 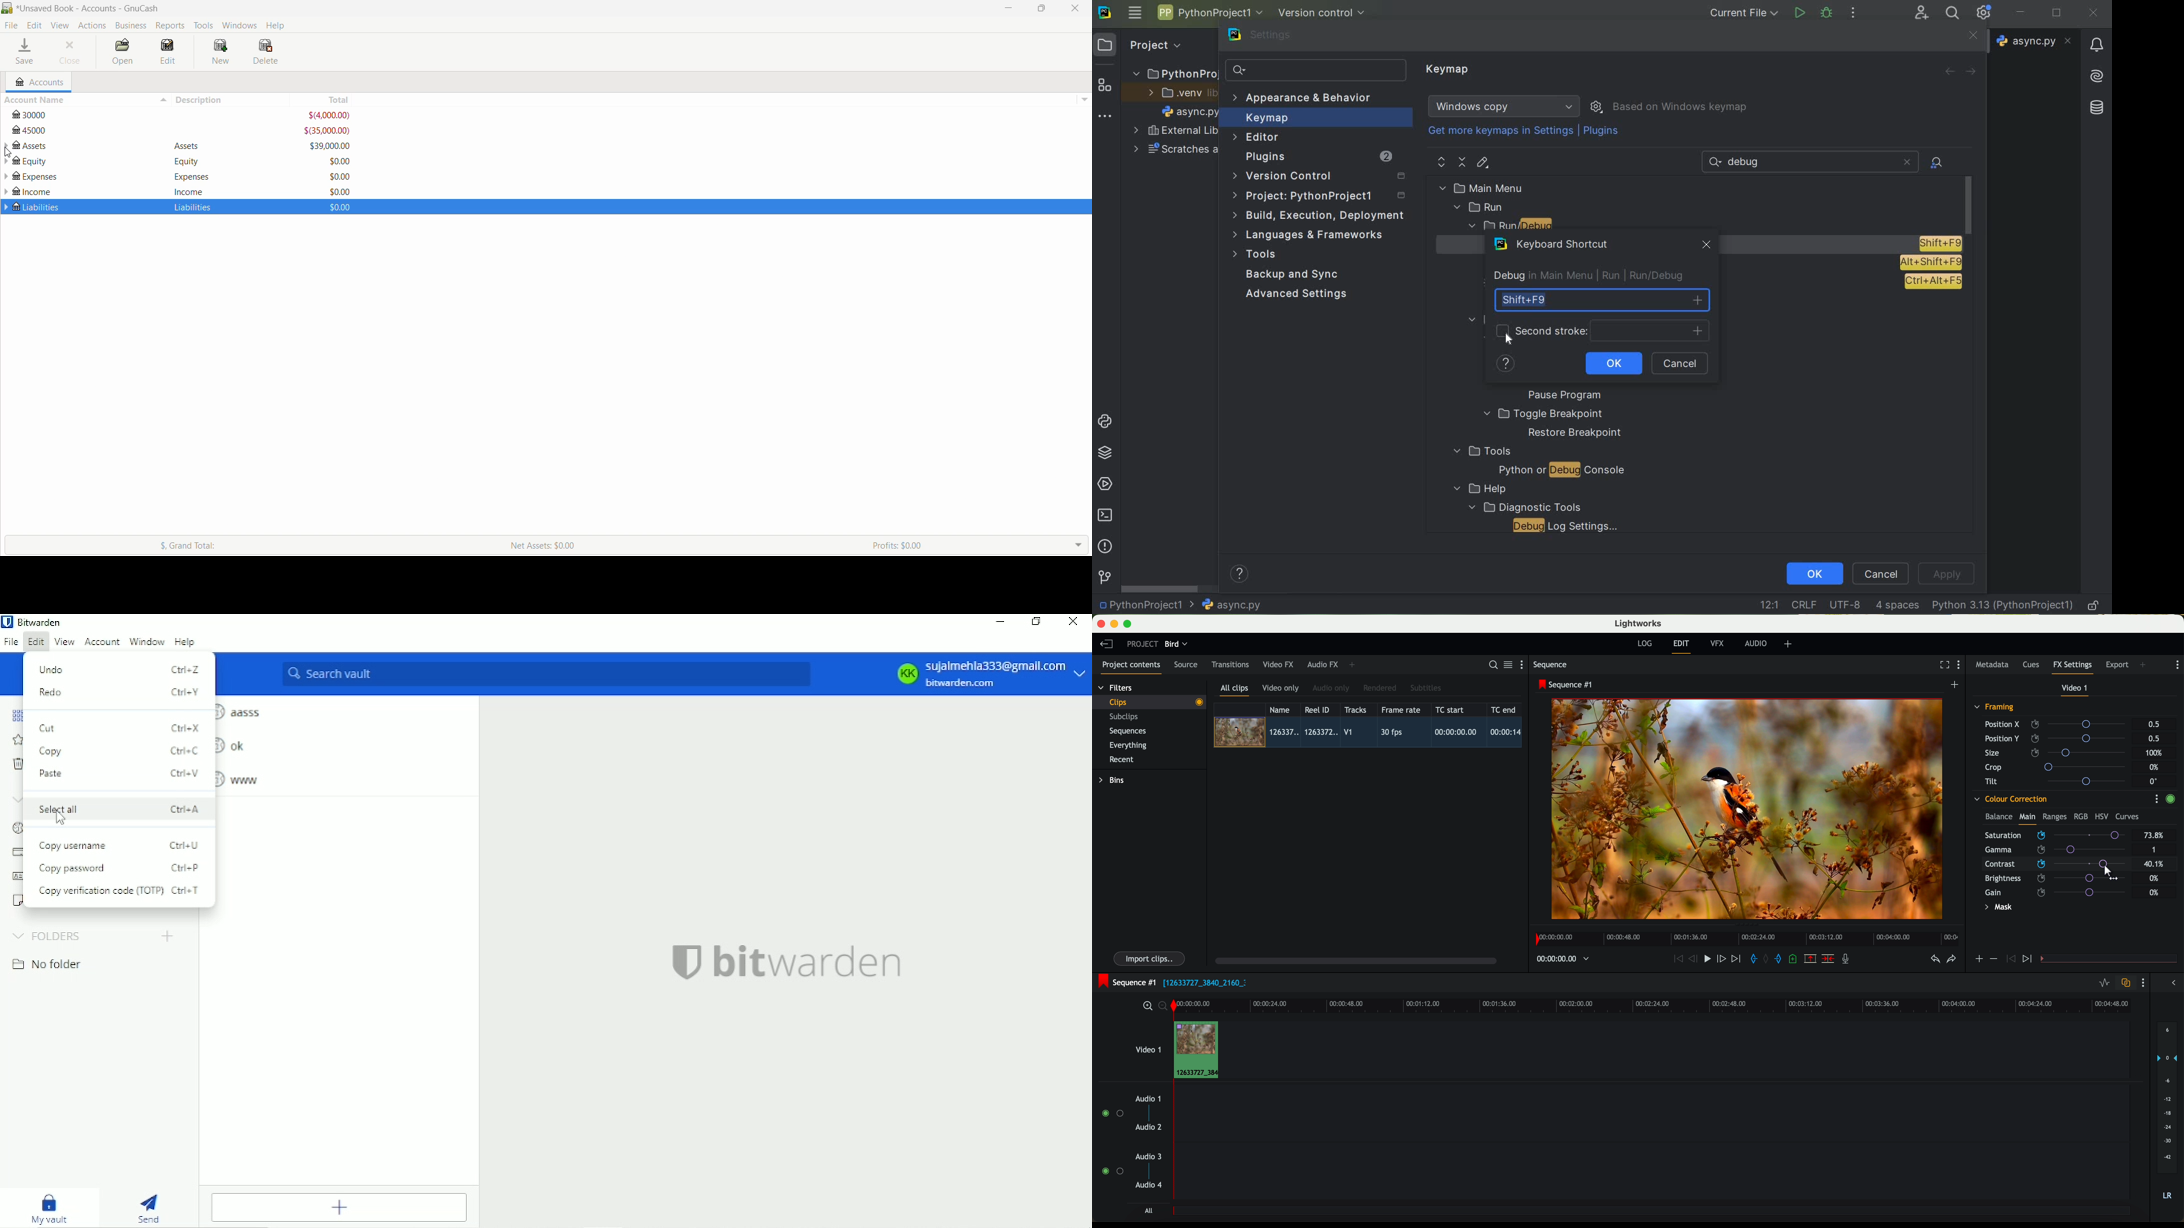 What do you see at coordinates (1176, 645) in the screenshot?
I see `bird` at bounding box center [1176, 645].